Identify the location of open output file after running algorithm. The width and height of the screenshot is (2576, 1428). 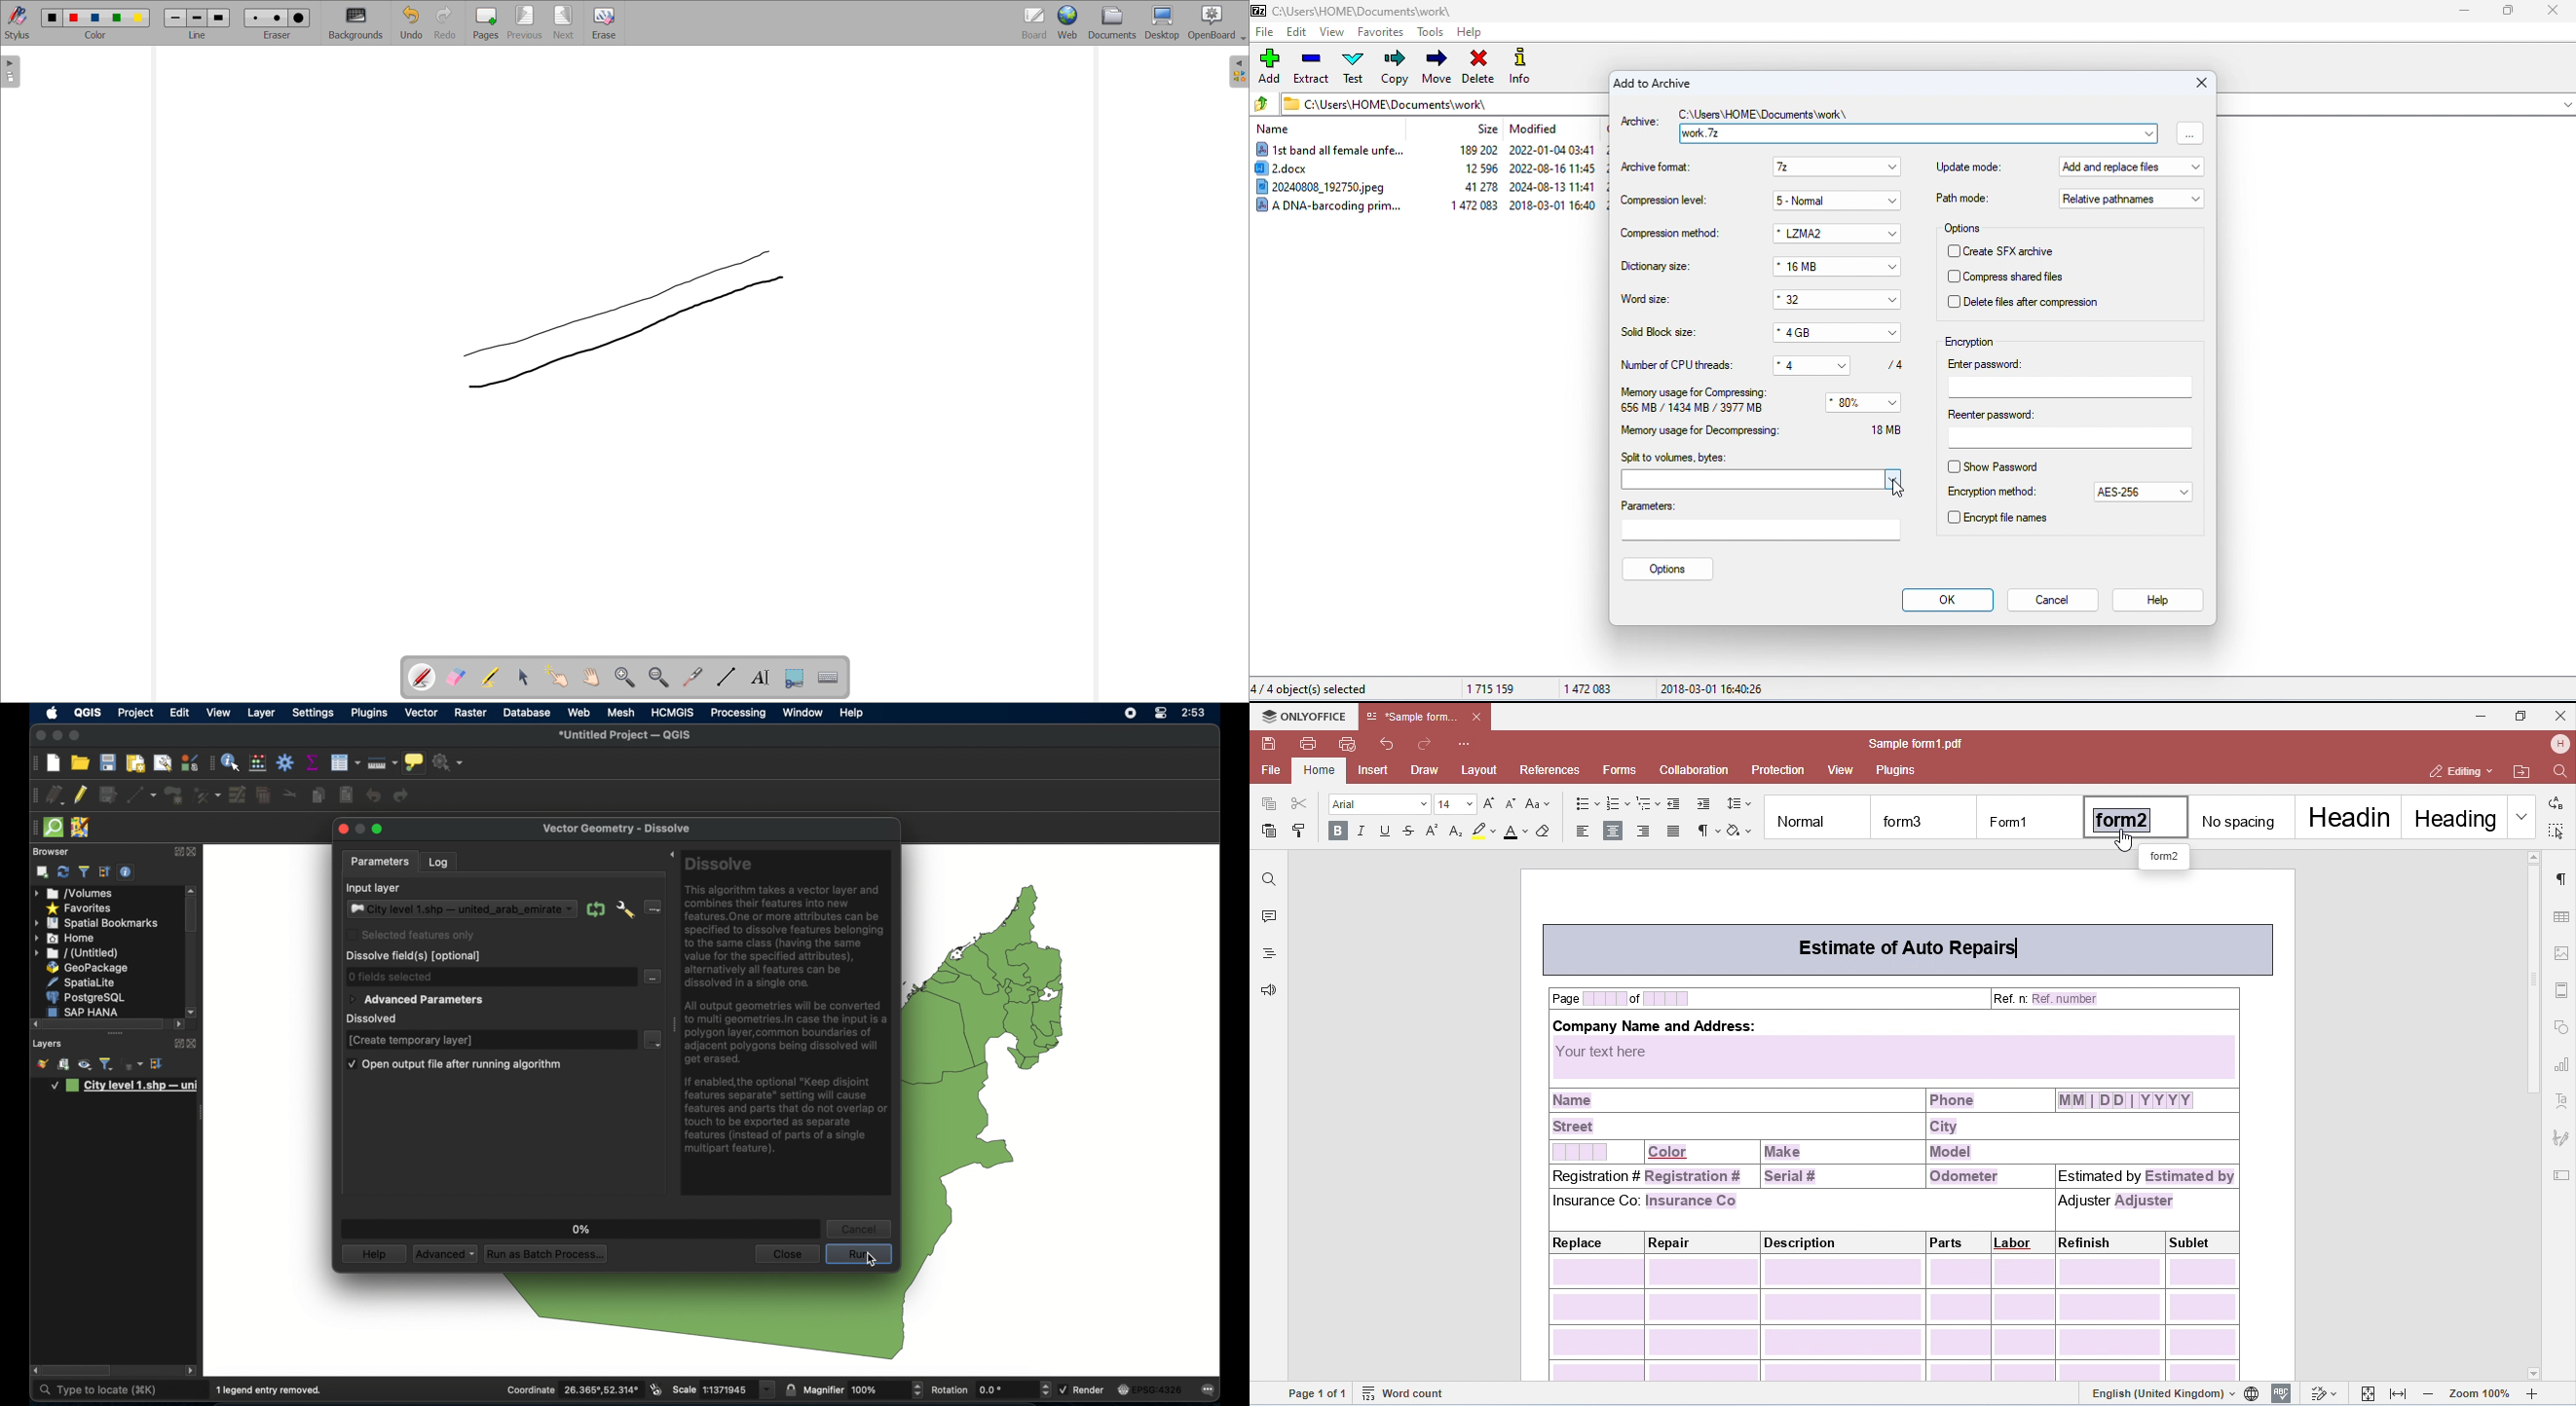
(452, 1066).